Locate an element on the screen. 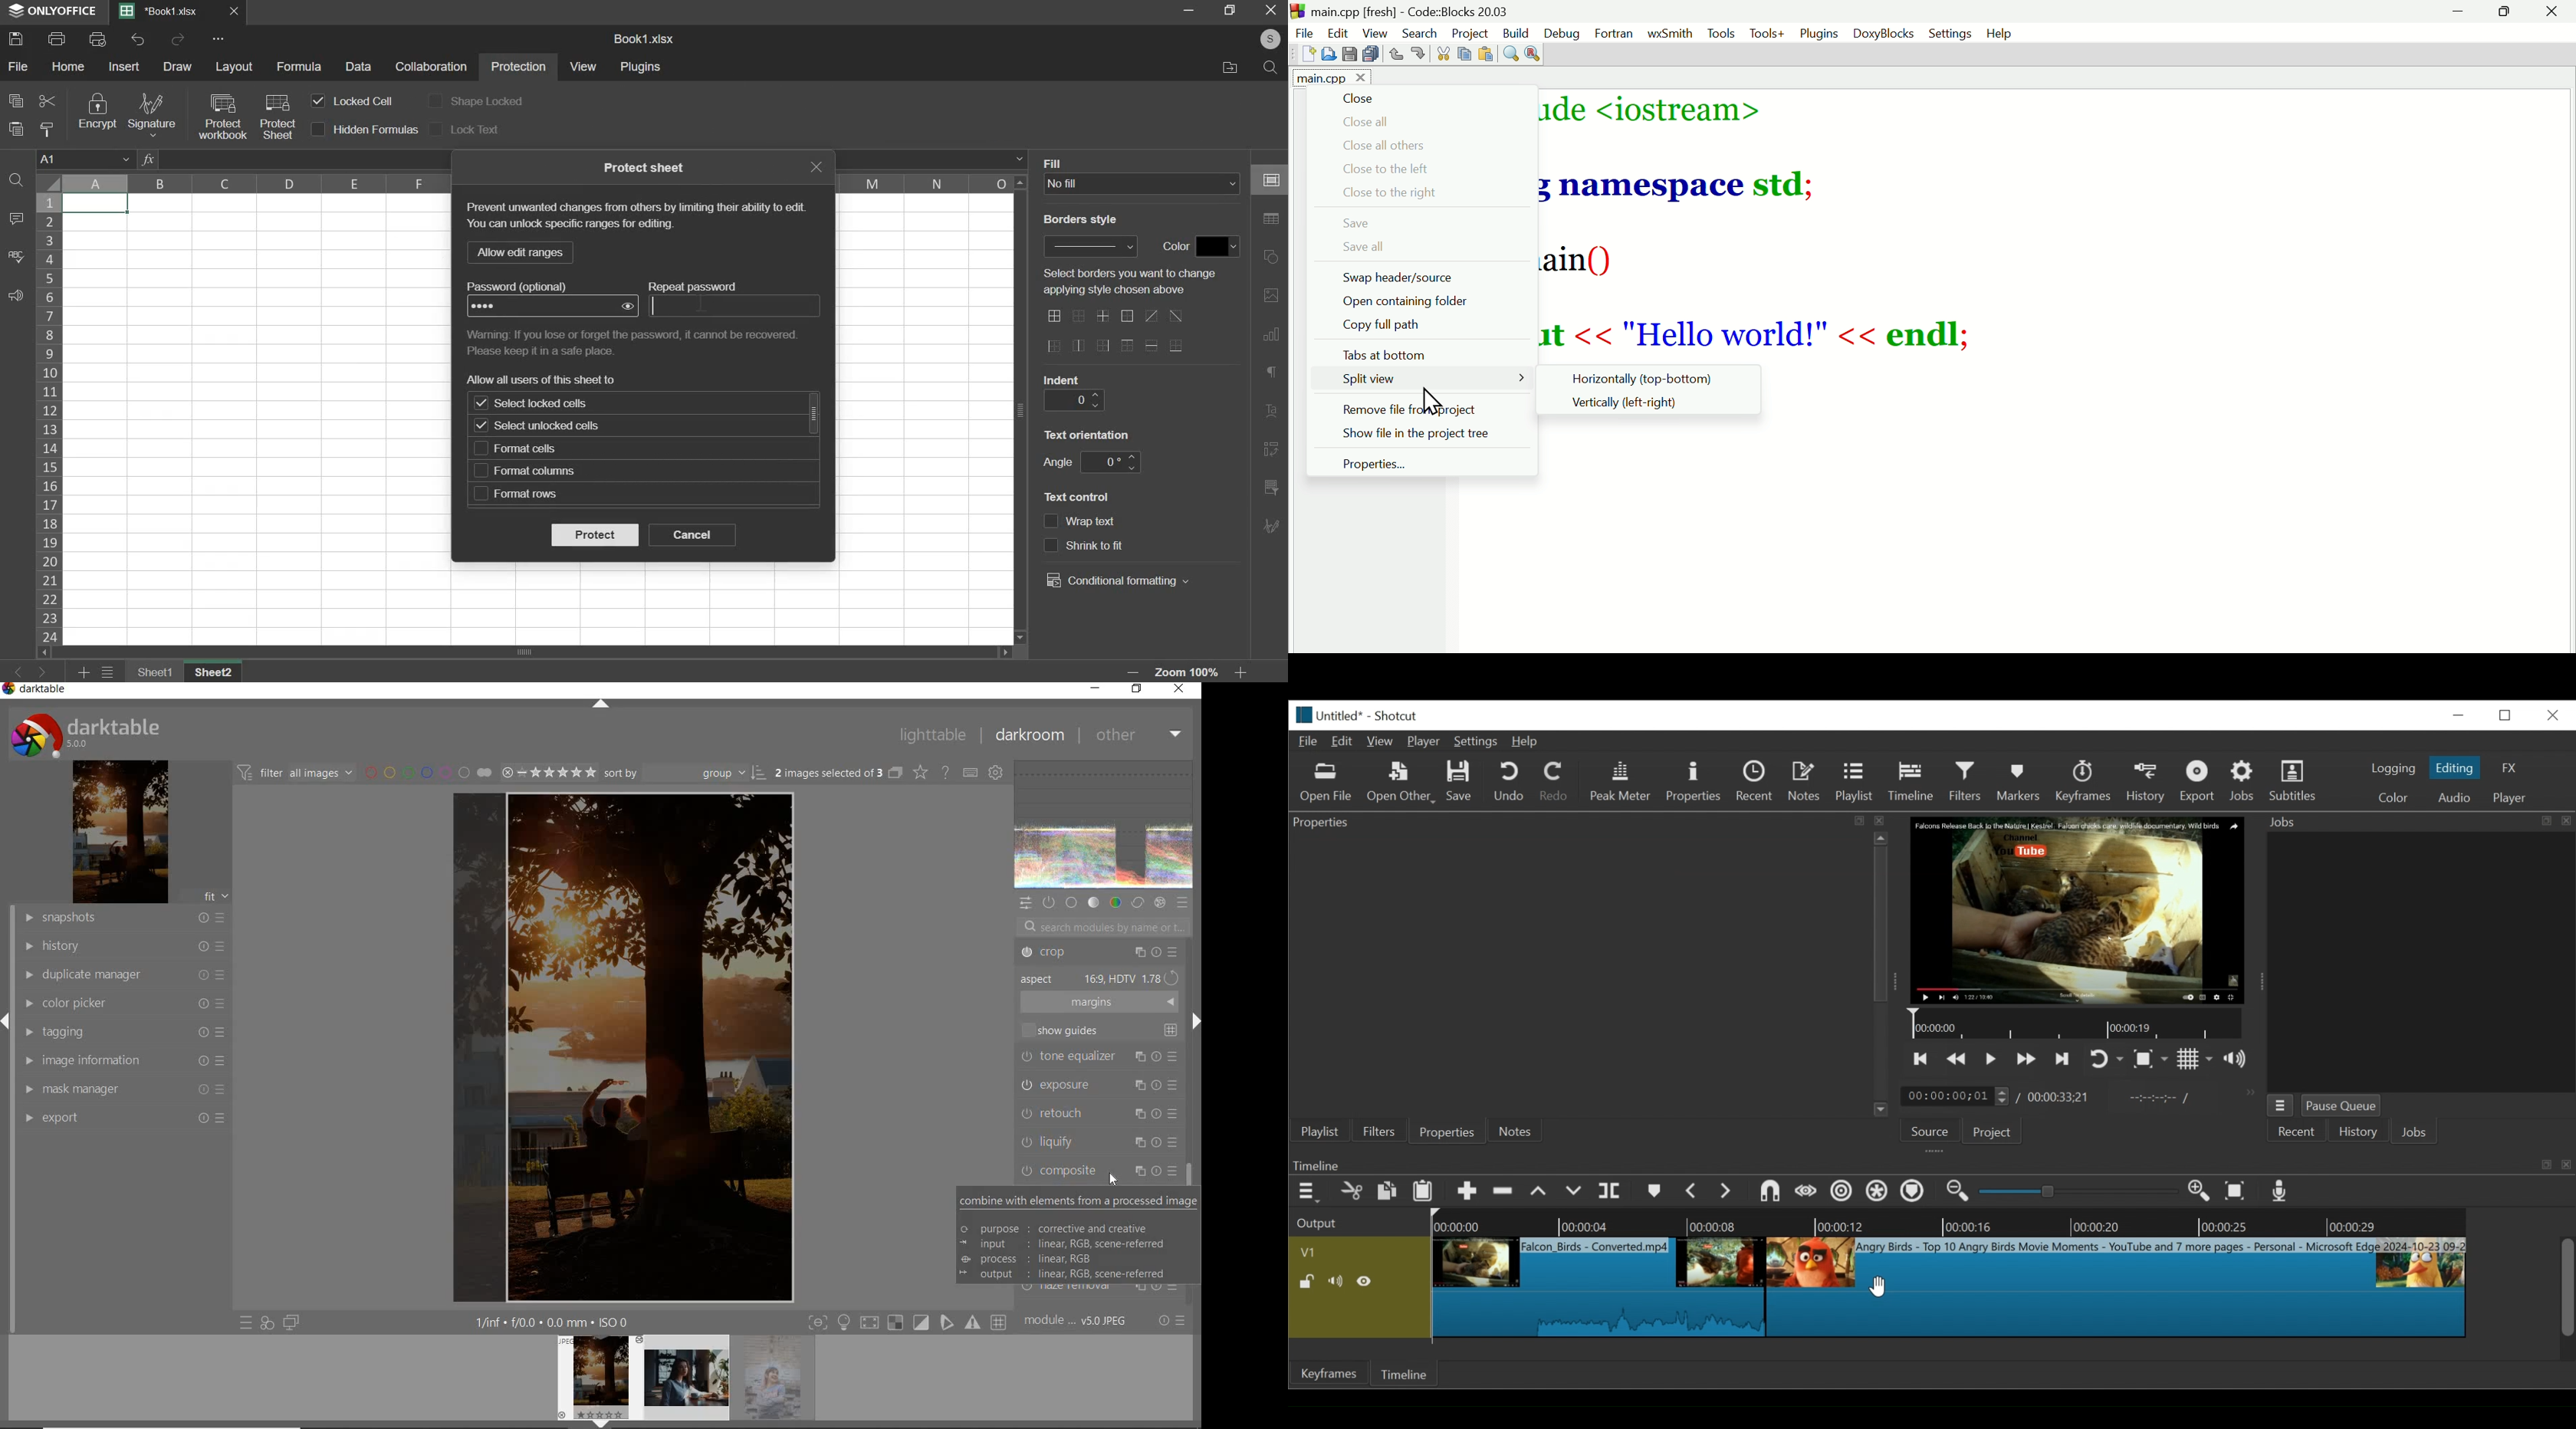 This screenshot has width=2576, height=1456. Edit is located at coordinates (1343, 741).